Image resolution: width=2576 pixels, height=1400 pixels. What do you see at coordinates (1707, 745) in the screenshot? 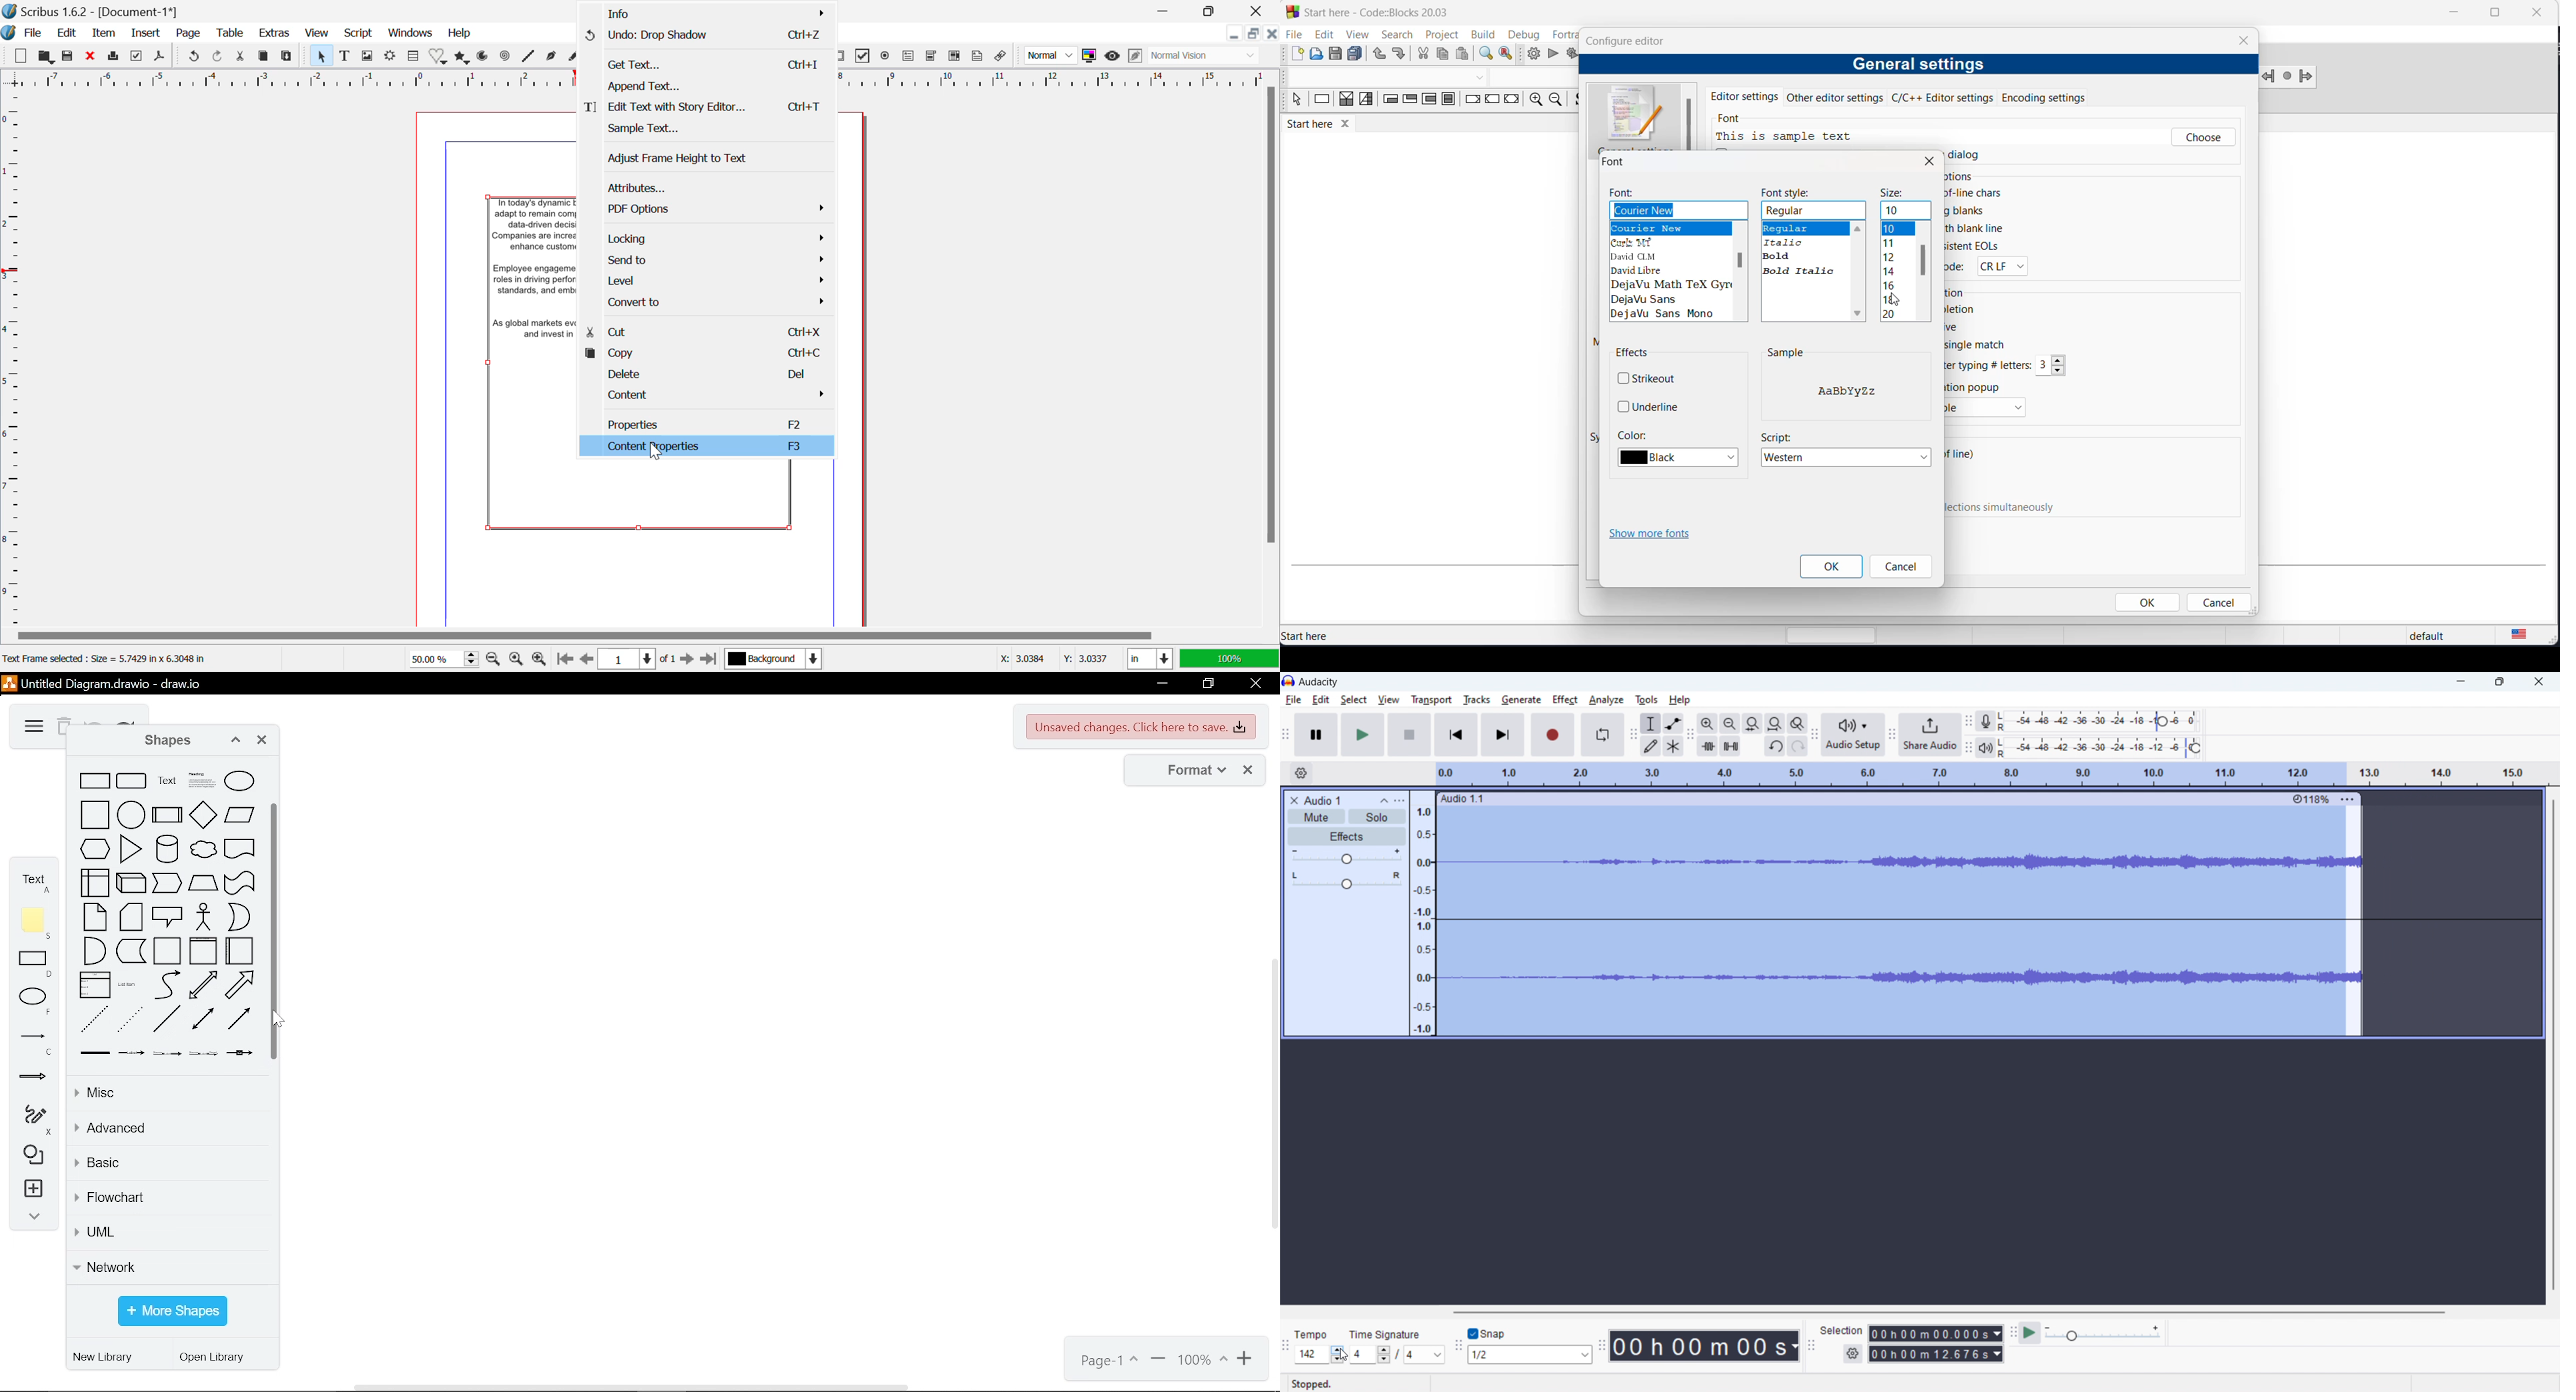
I see `trim audio outside selection` at bounding box center [1707, 745].